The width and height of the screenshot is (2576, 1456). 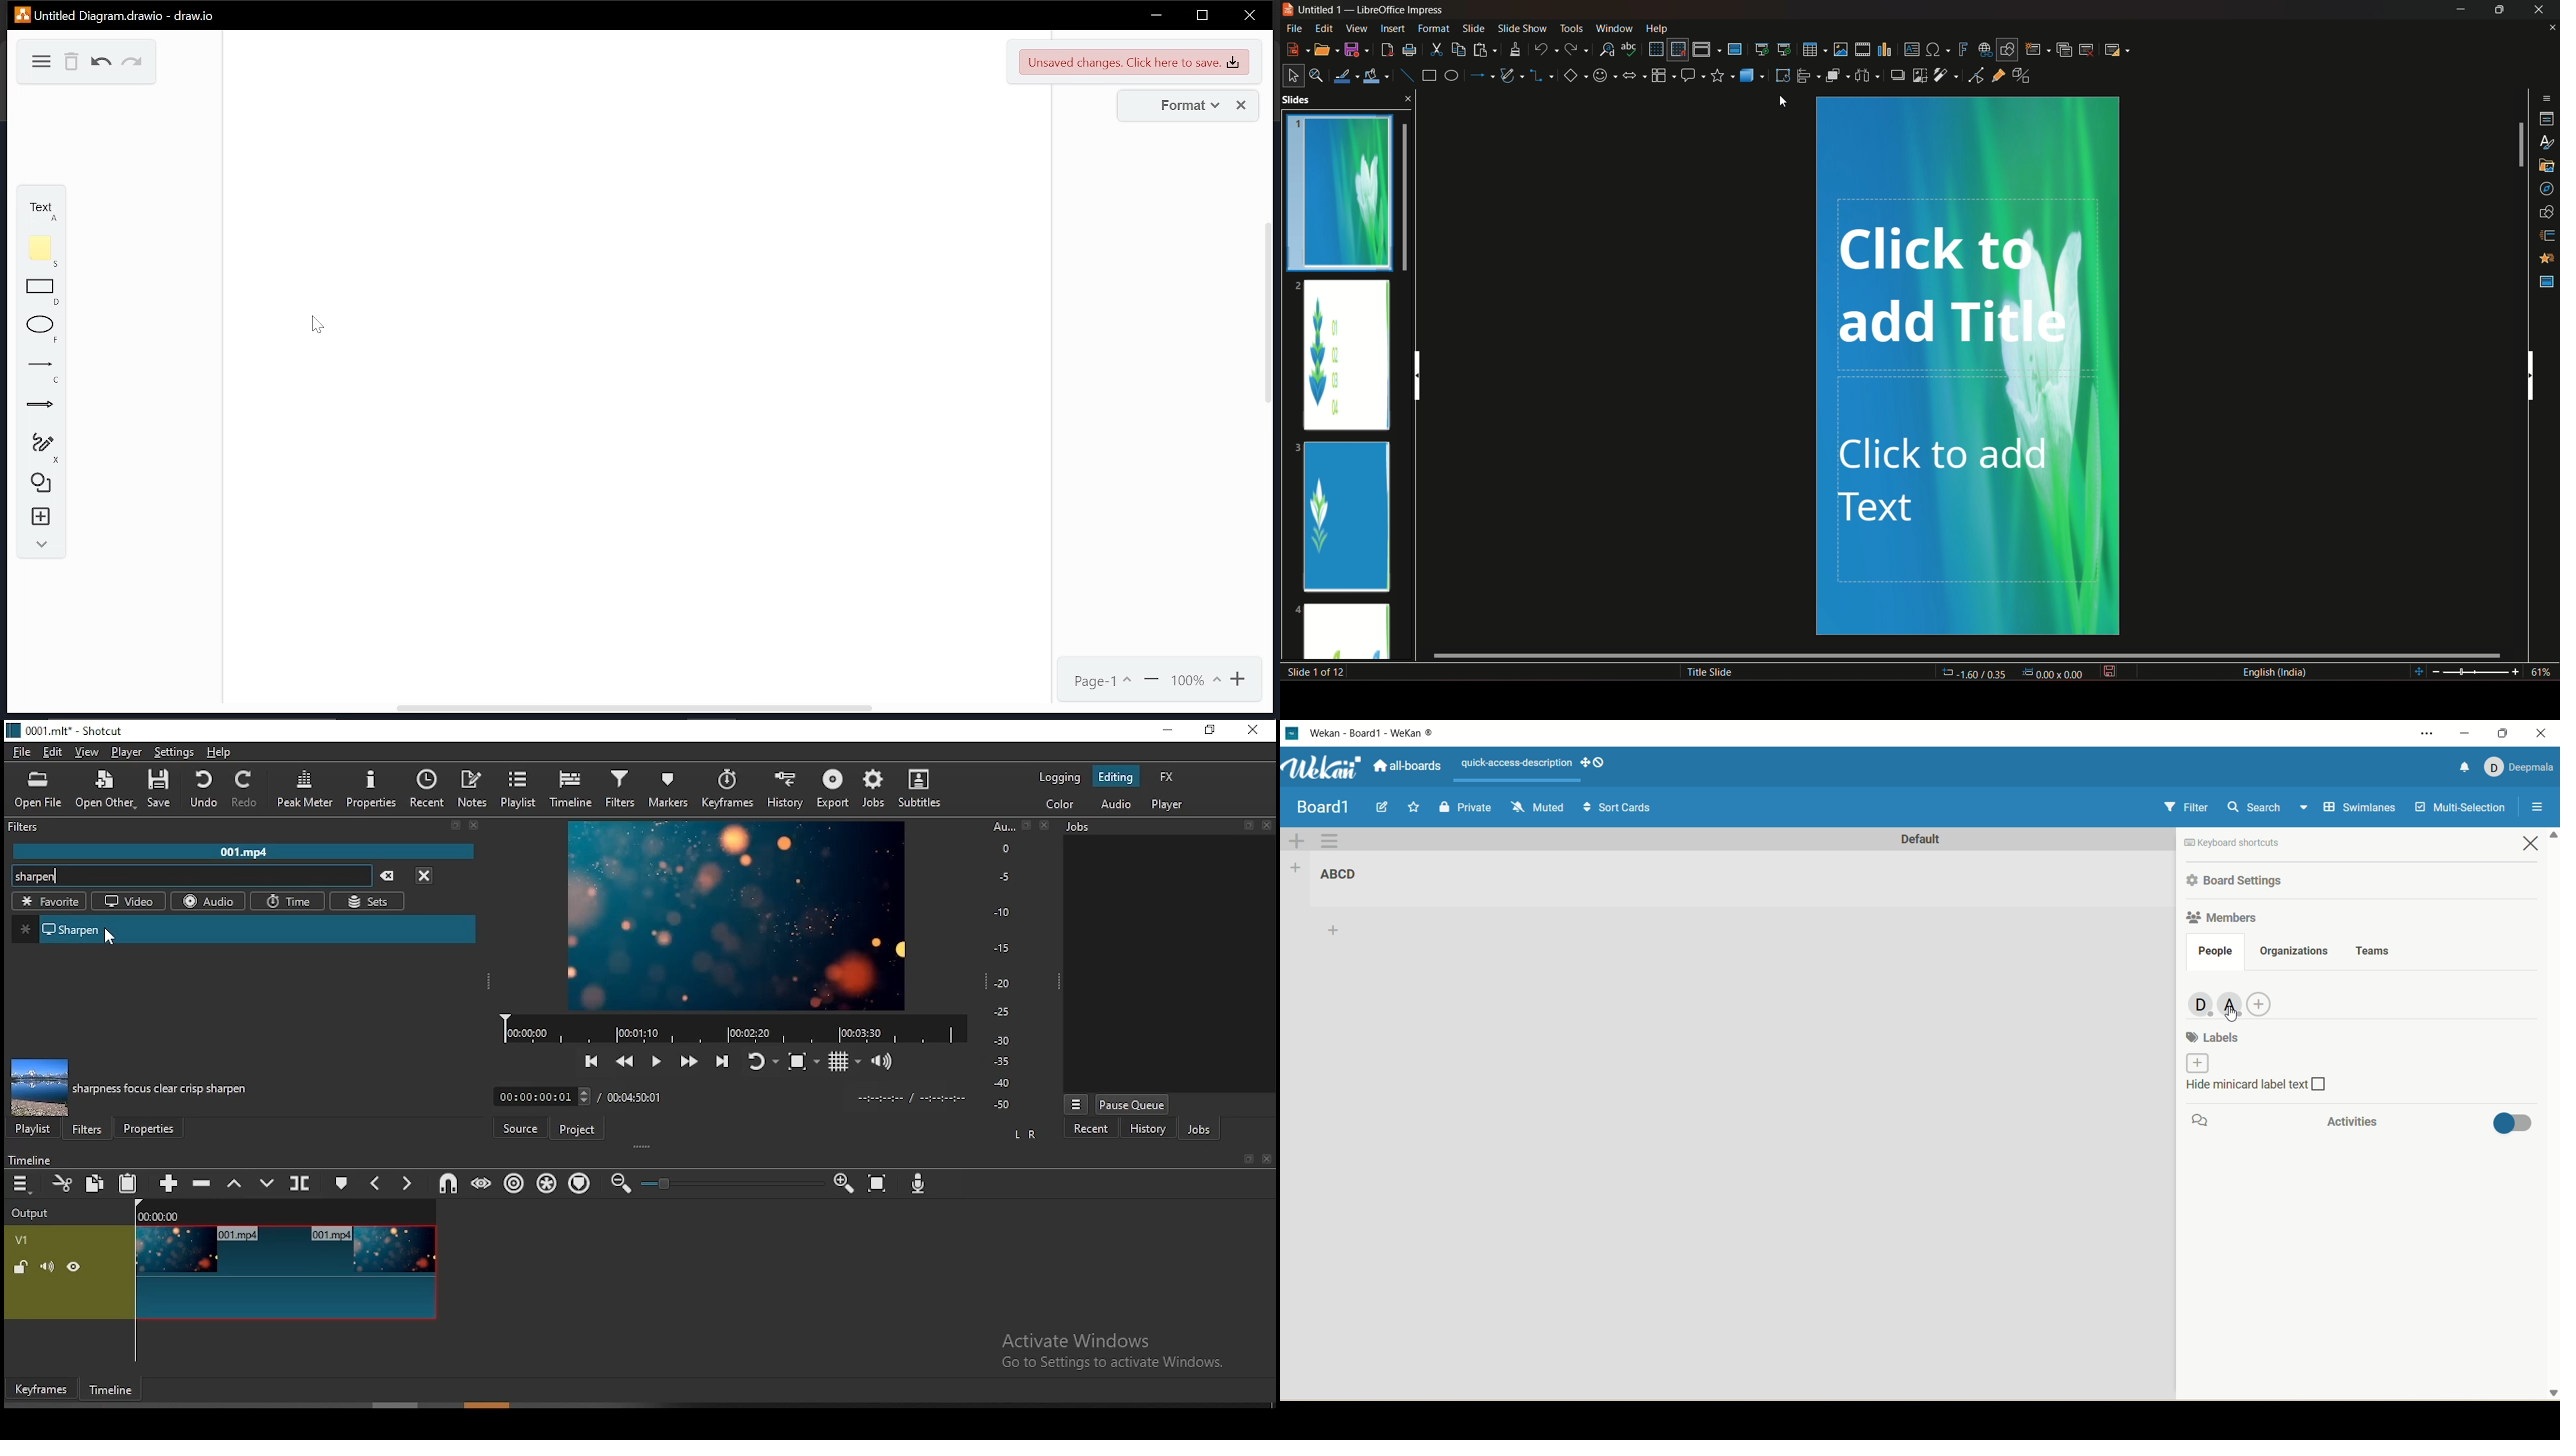 I want to click on redo, so click(x=133, y=64).